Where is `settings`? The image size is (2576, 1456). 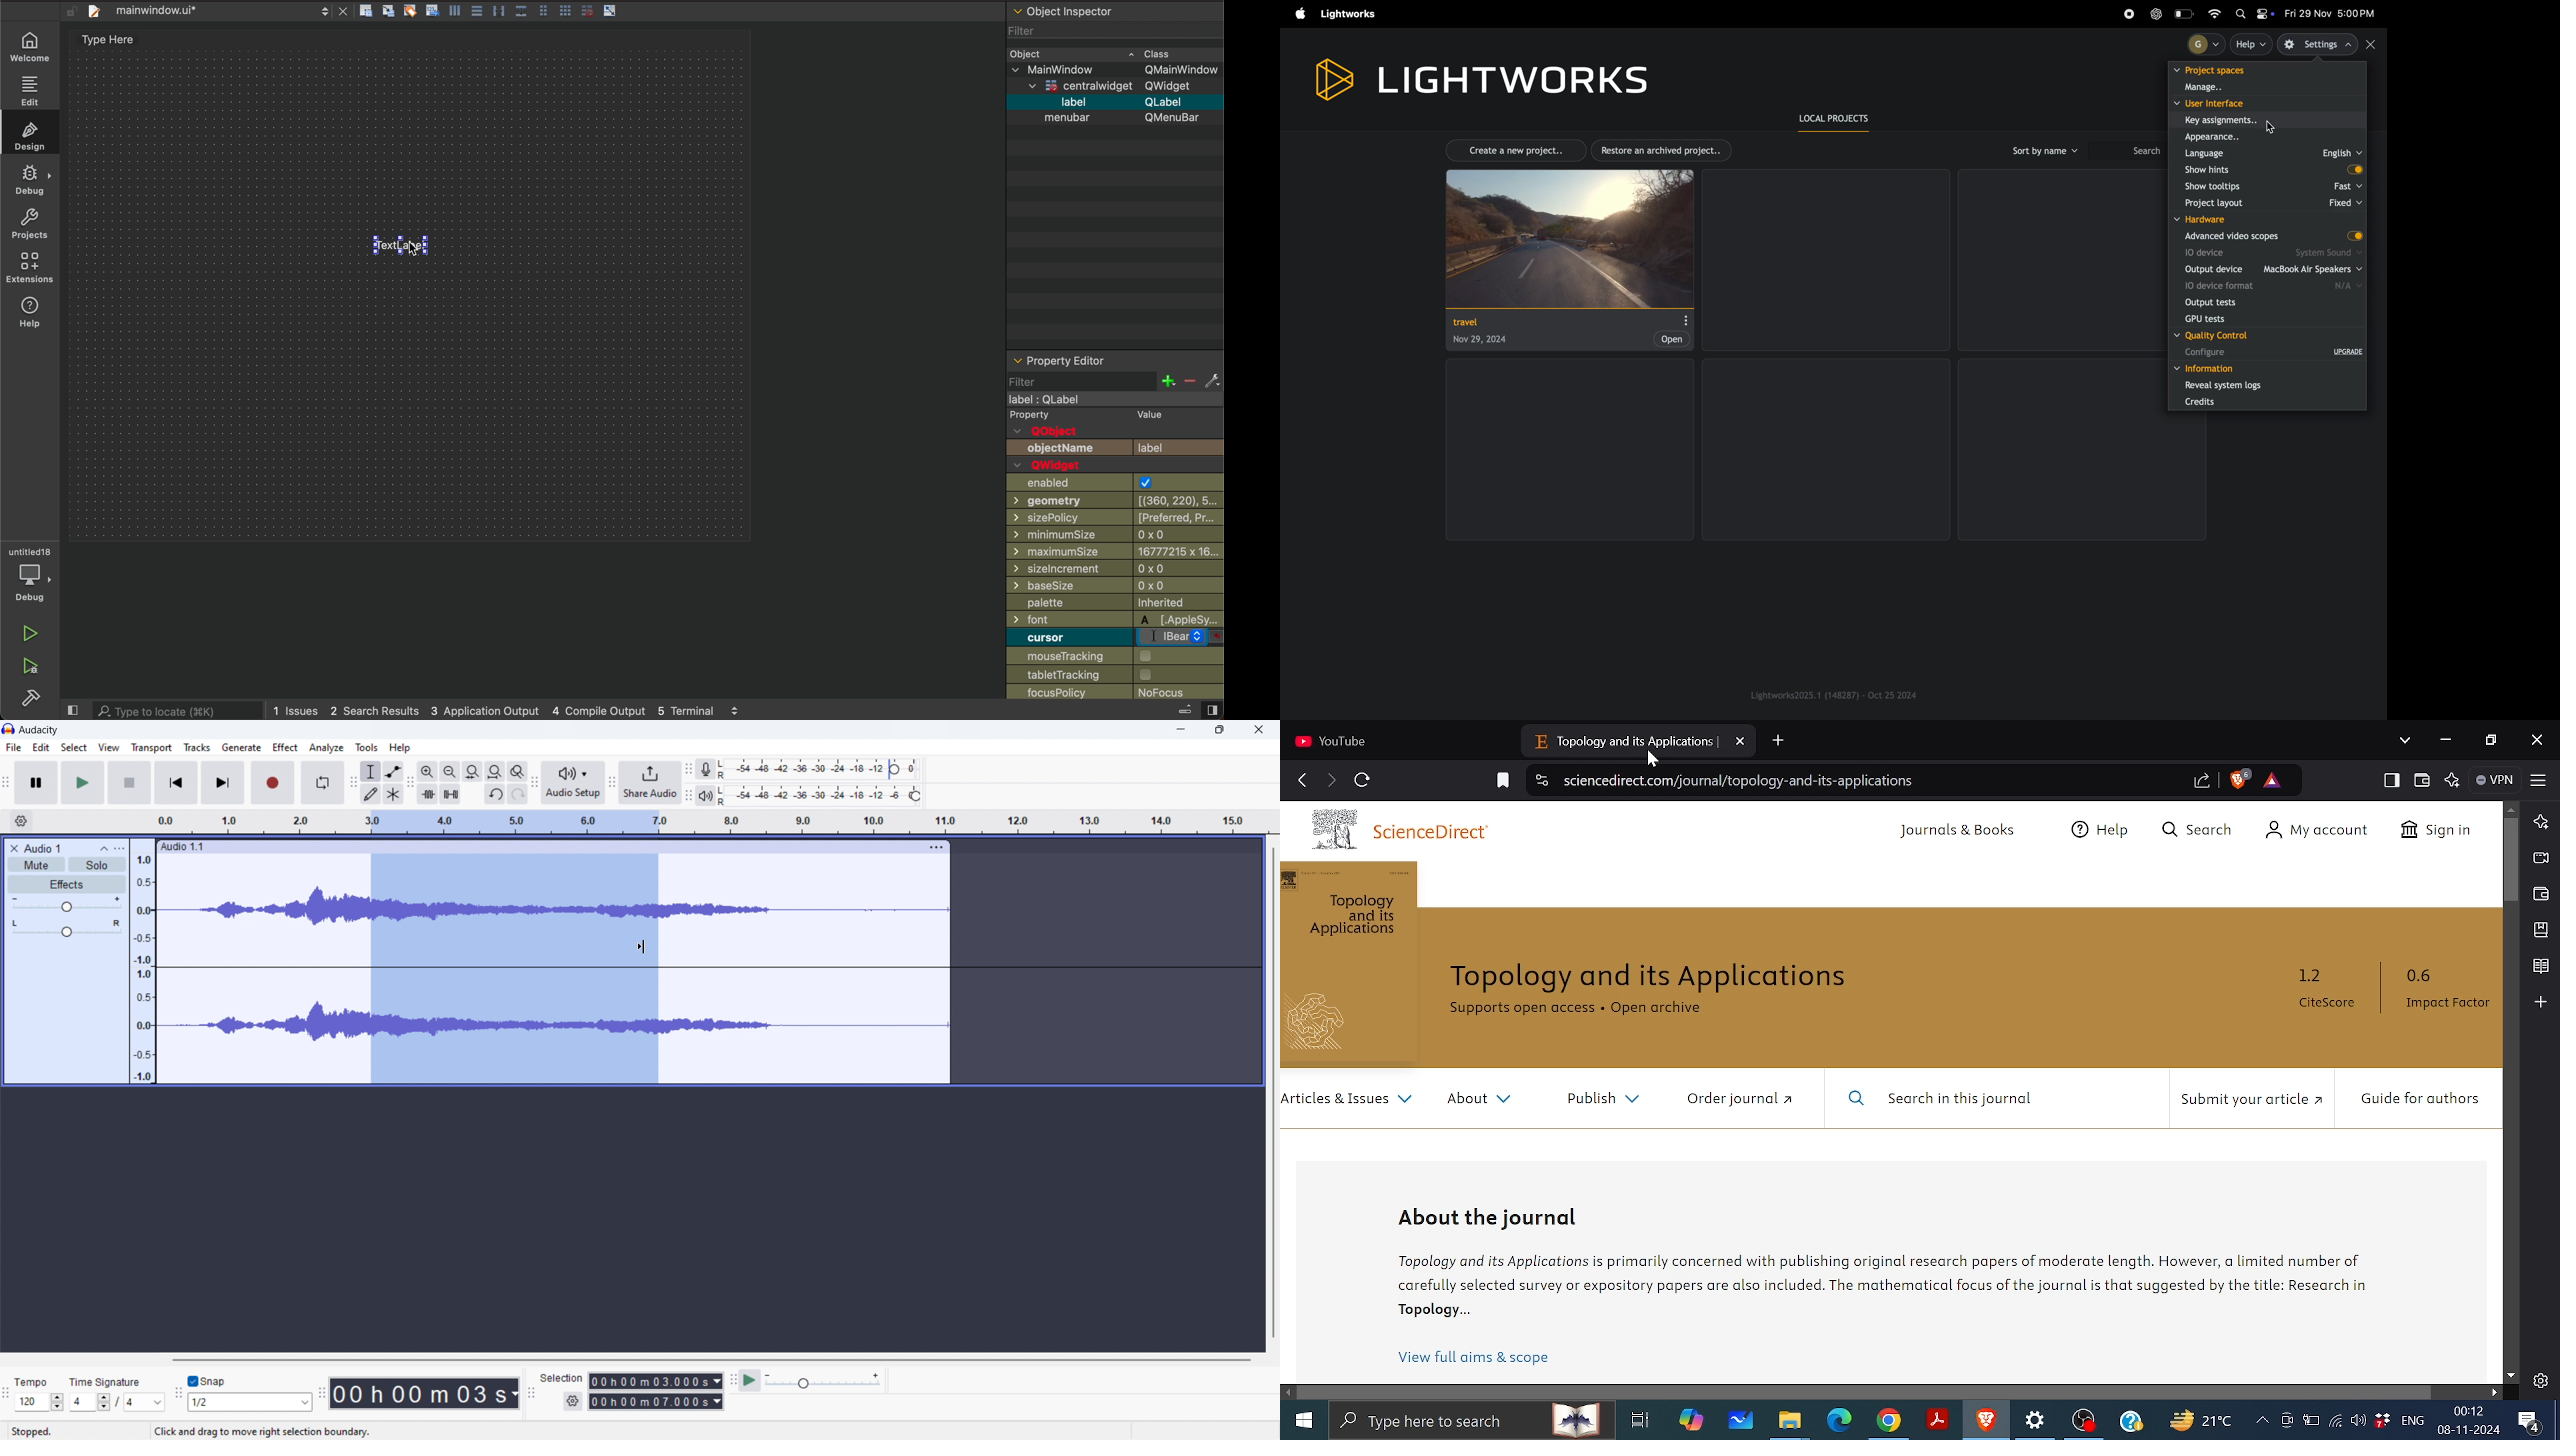 settings is located at coordinates (2319, 45).